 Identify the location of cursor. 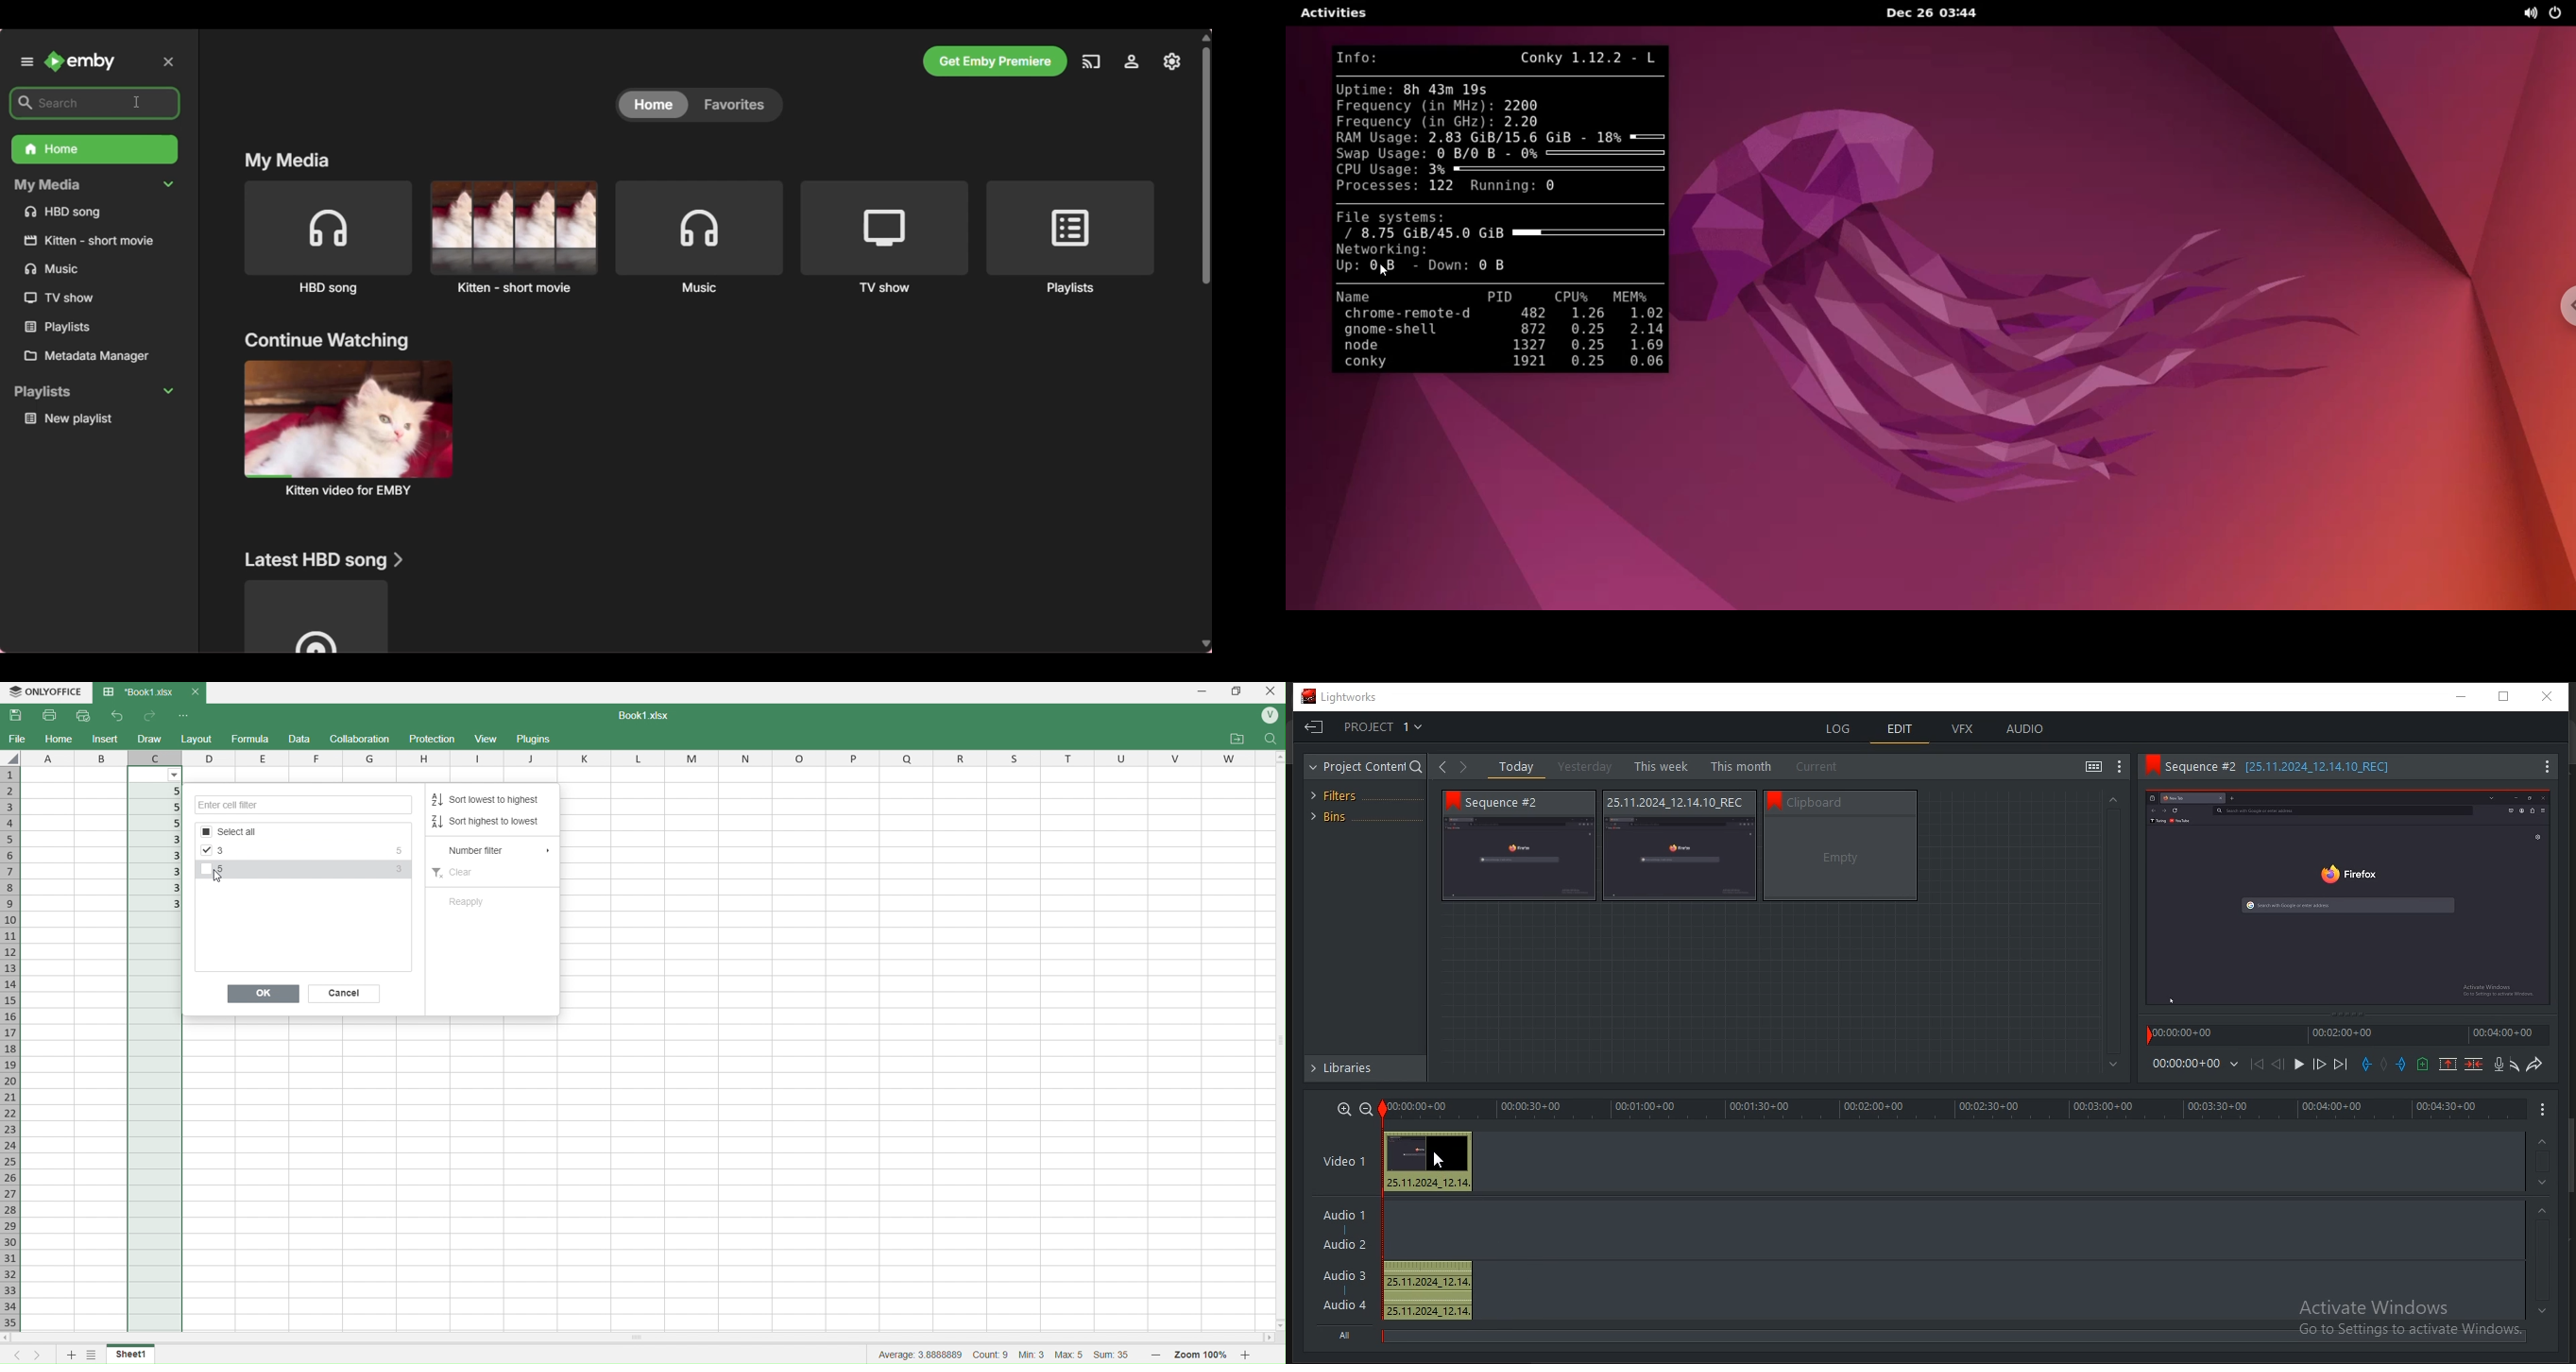
(138, 99).